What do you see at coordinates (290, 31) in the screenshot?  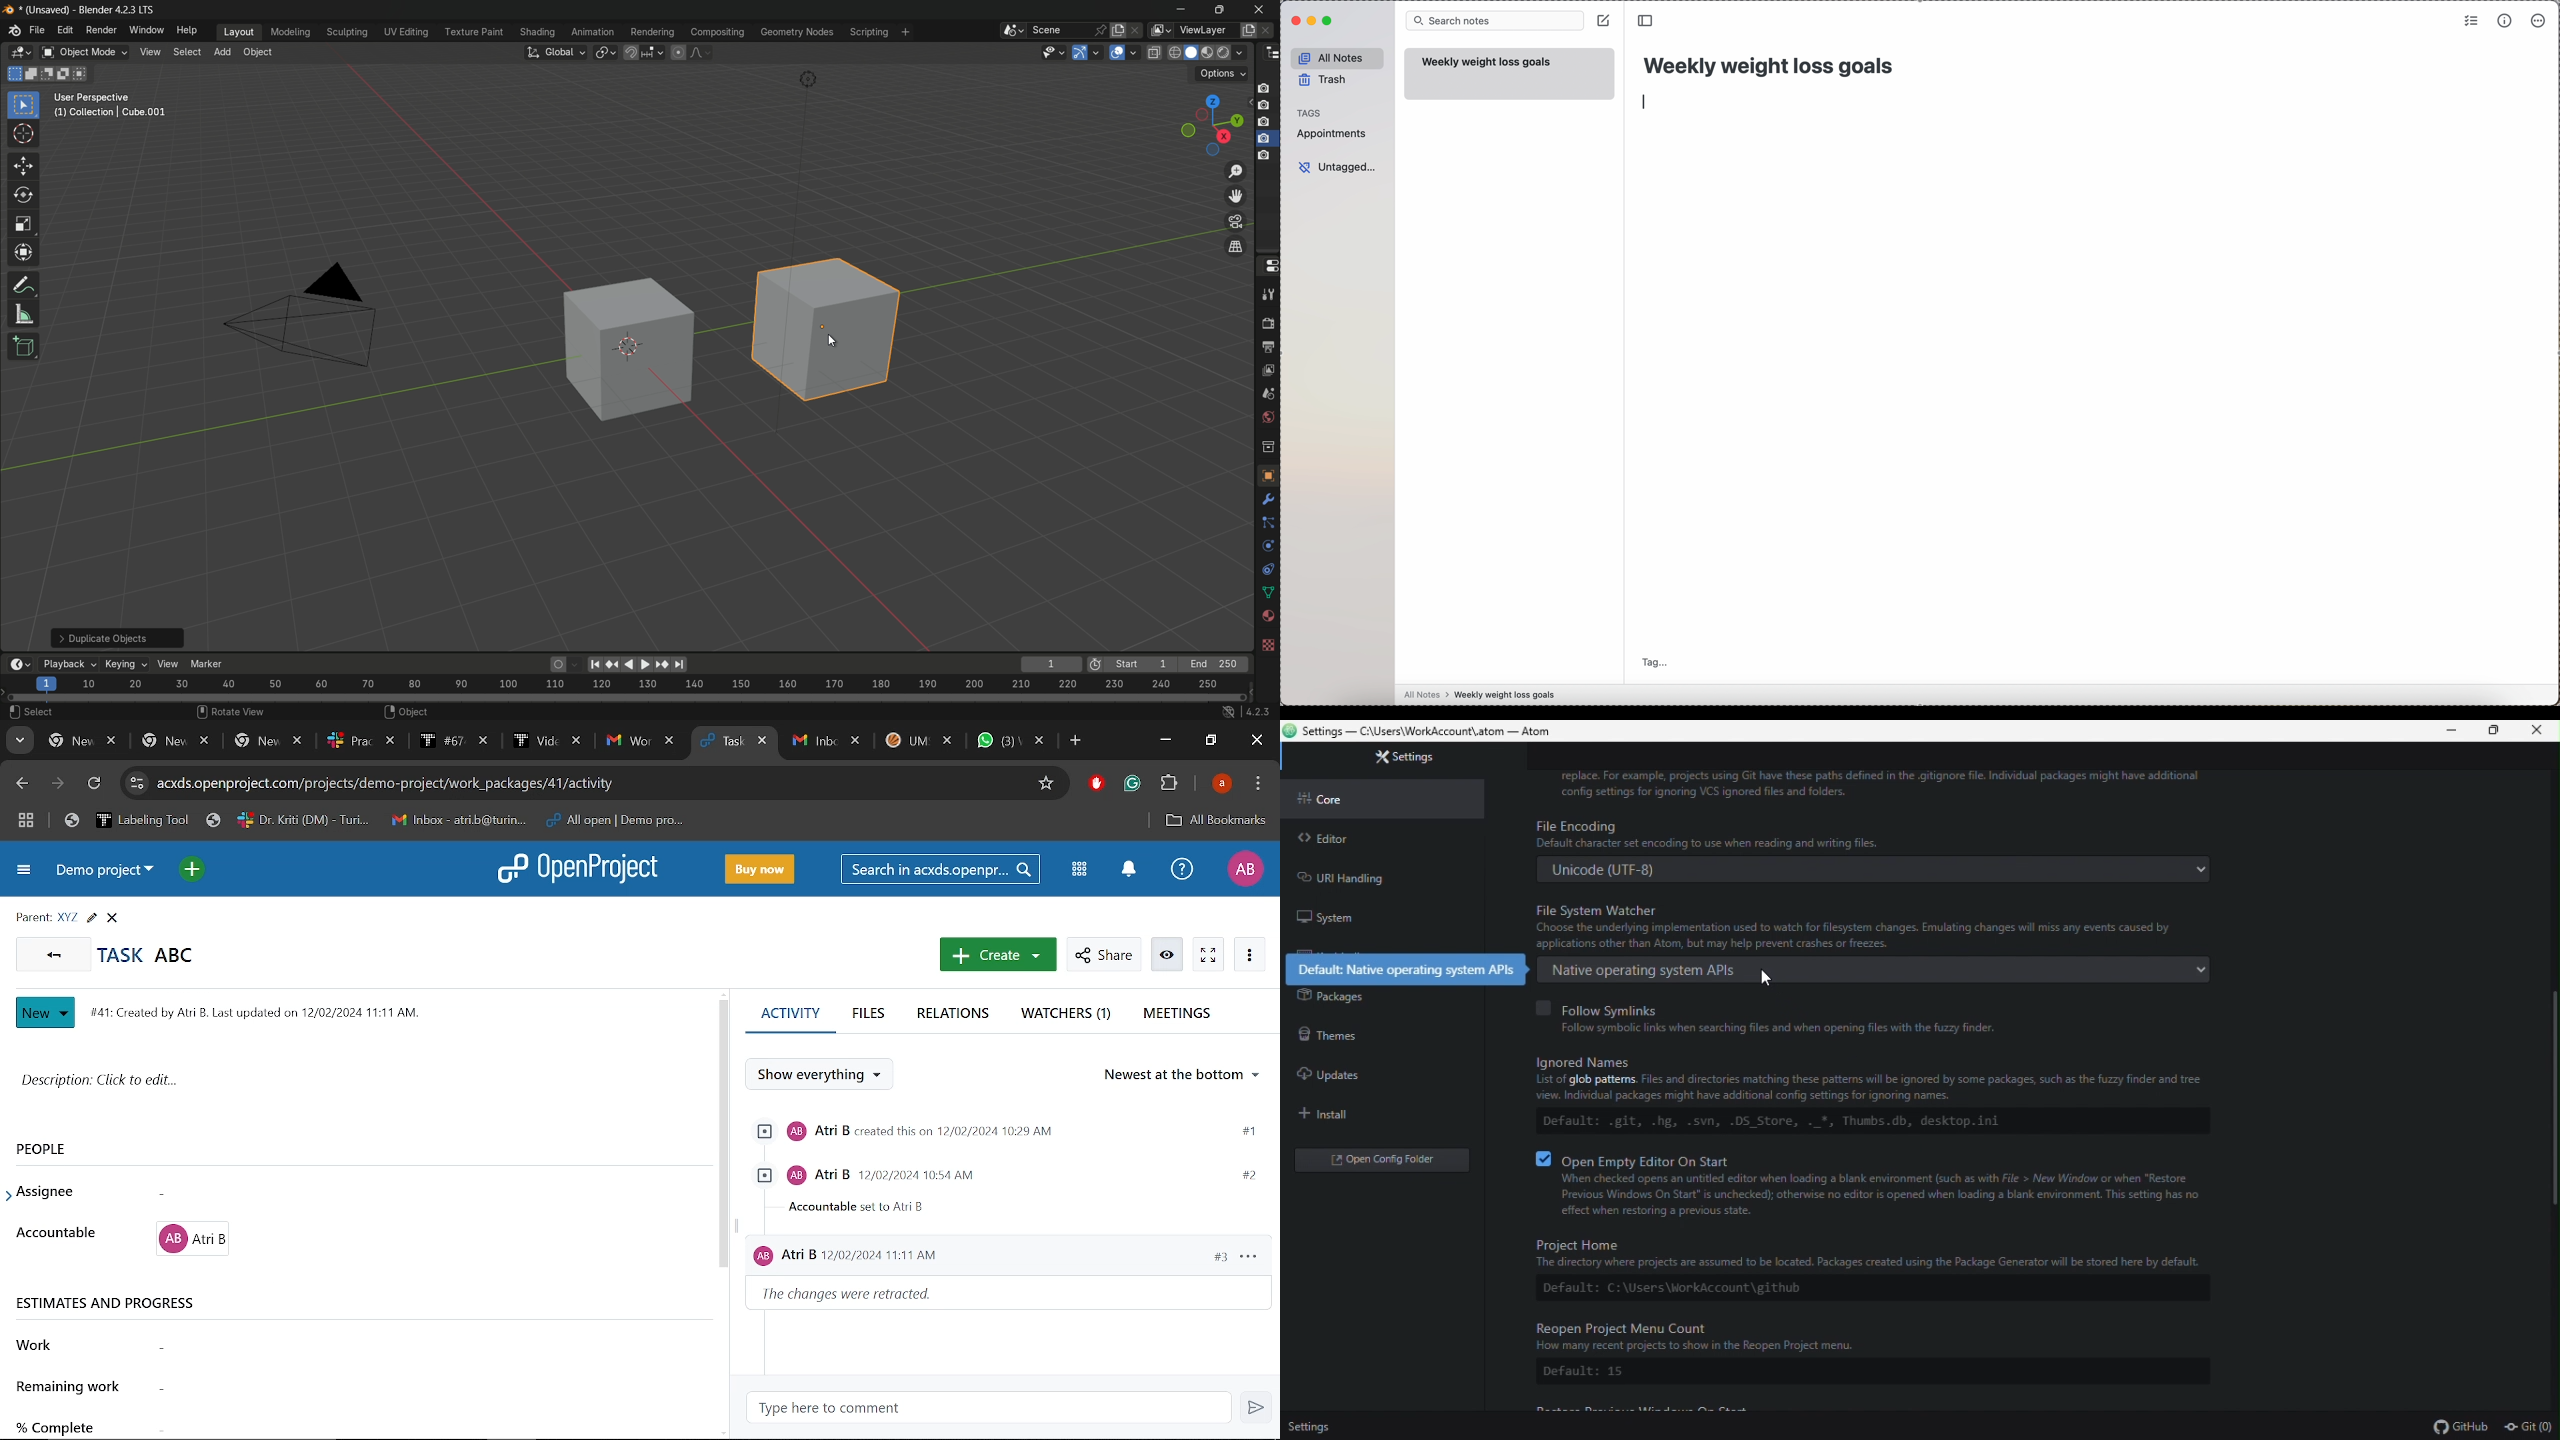 I see `modeling menu` at bounding box center [290, 31].